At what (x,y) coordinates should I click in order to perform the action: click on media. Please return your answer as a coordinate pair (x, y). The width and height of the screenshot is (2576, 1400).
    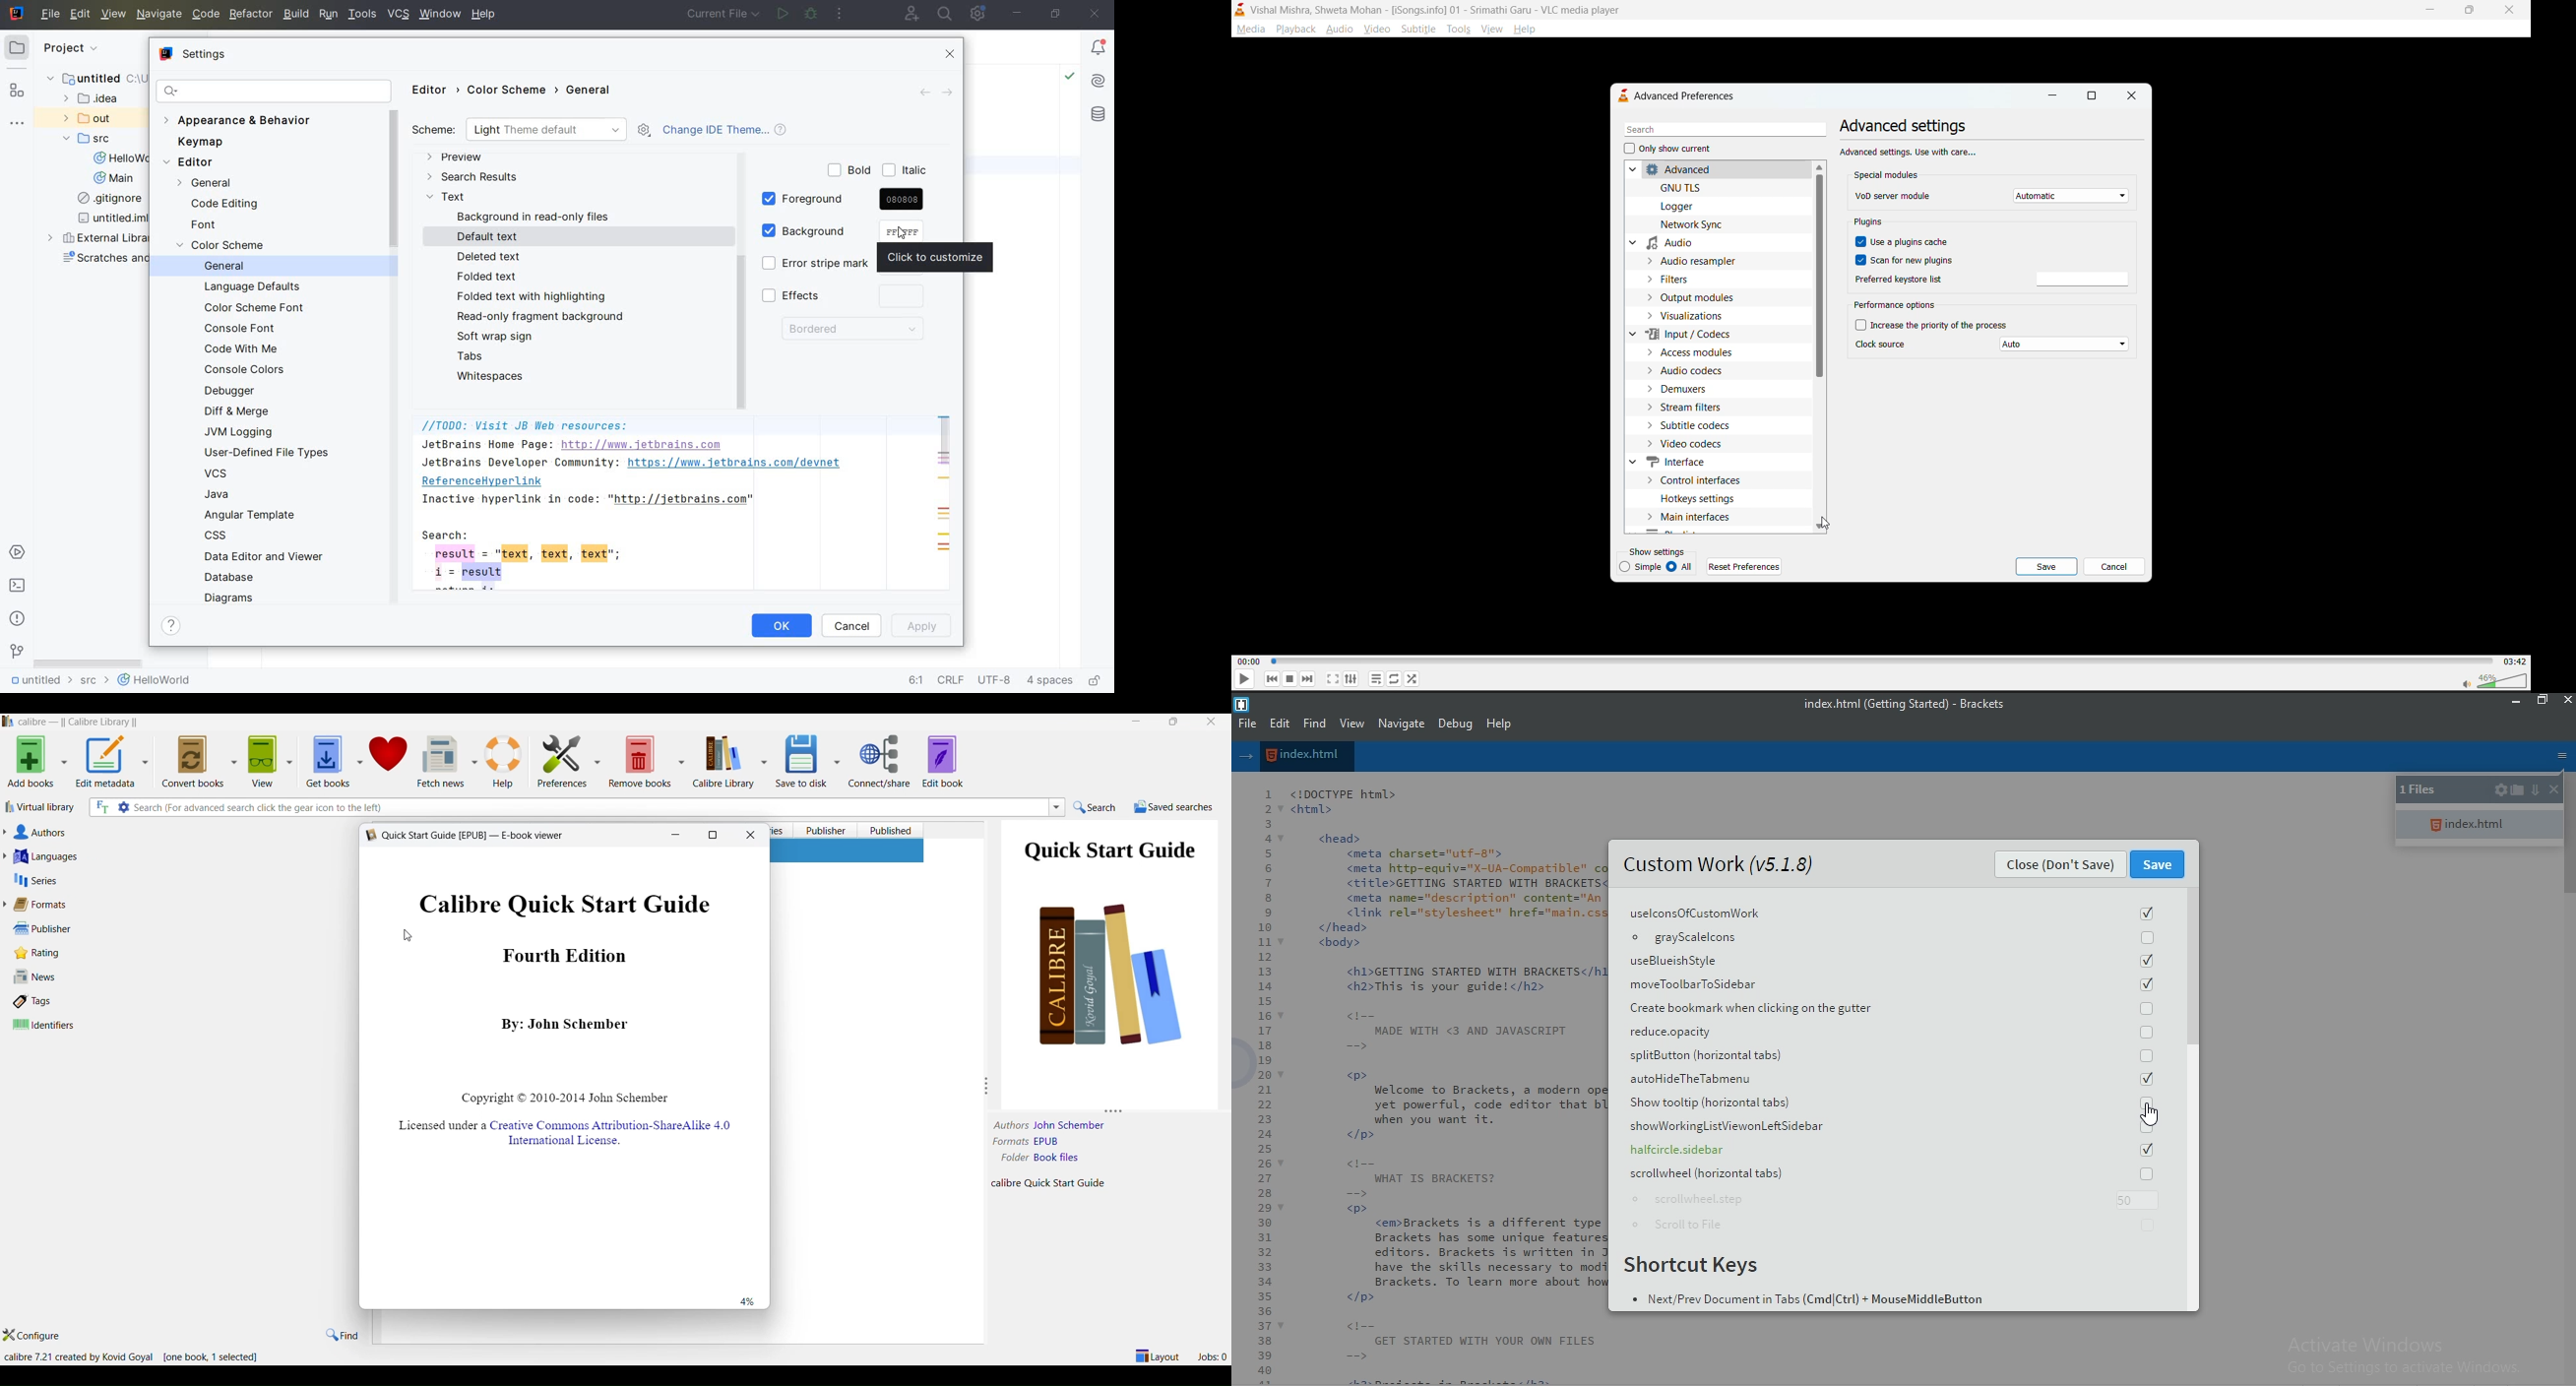
    Looking at the image, I should click on (1249, 28).